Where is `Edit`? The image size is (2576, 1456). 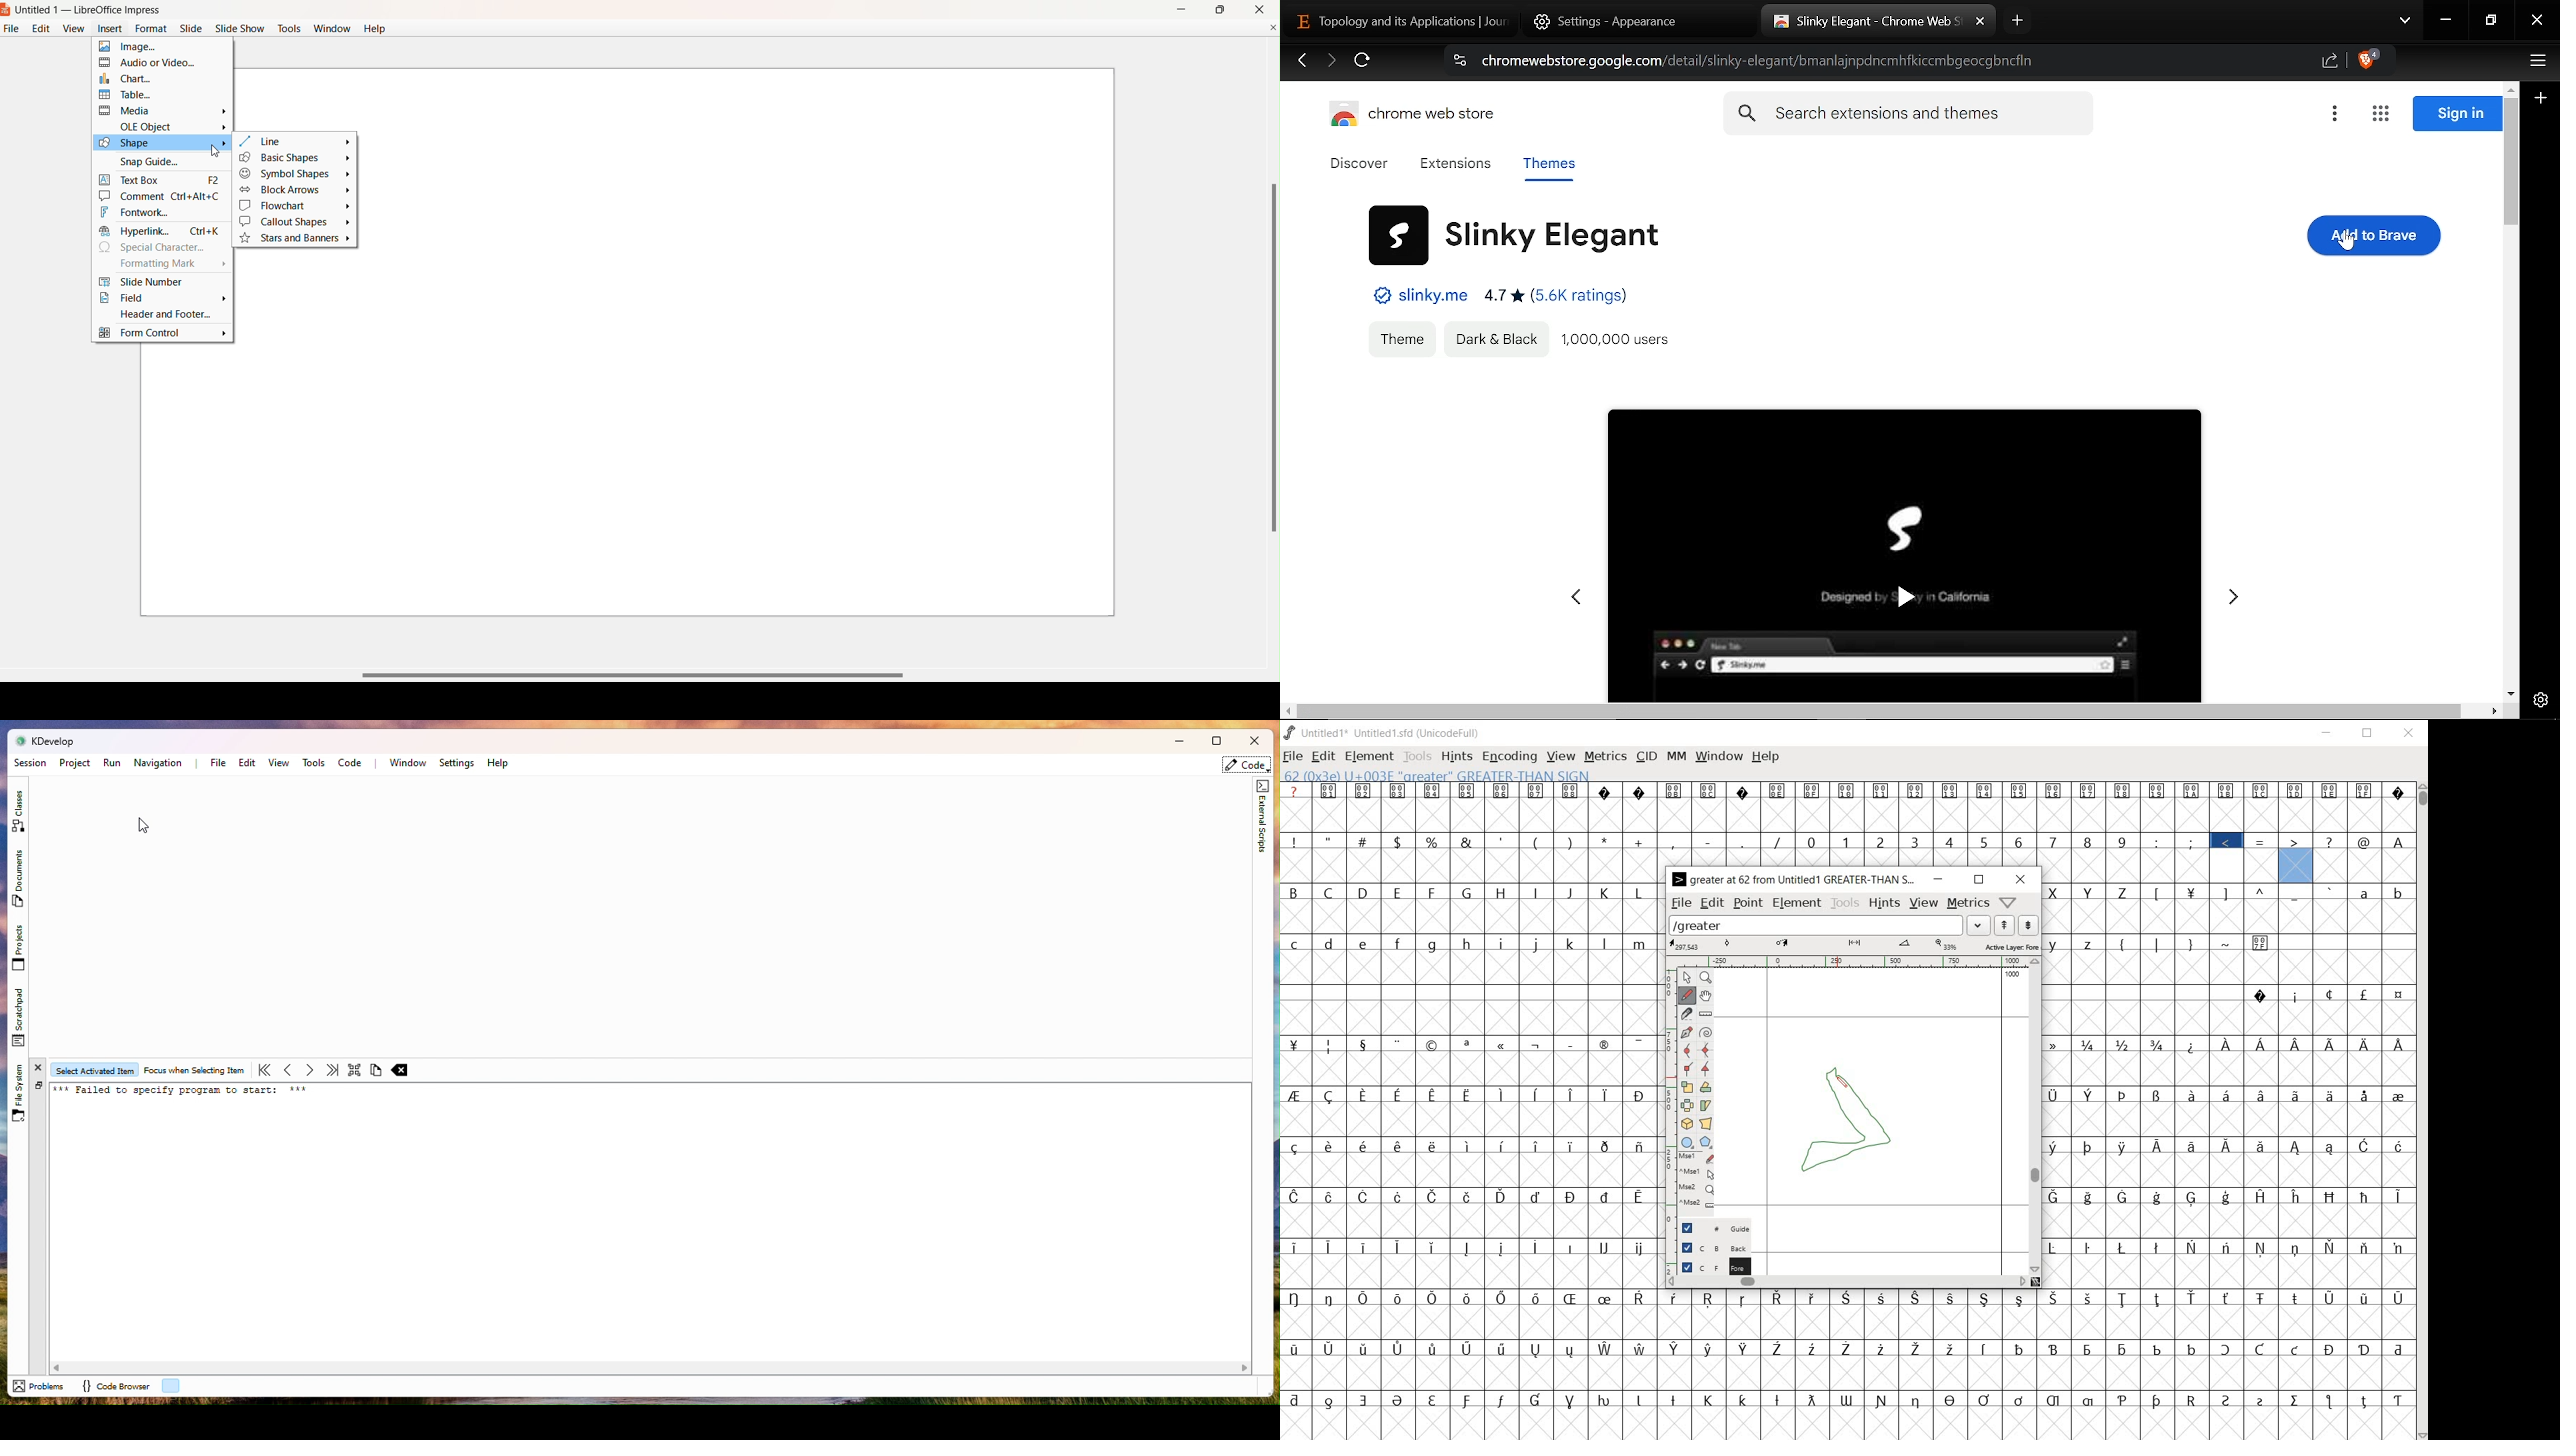 Edit is located at coordinates (41, 28).